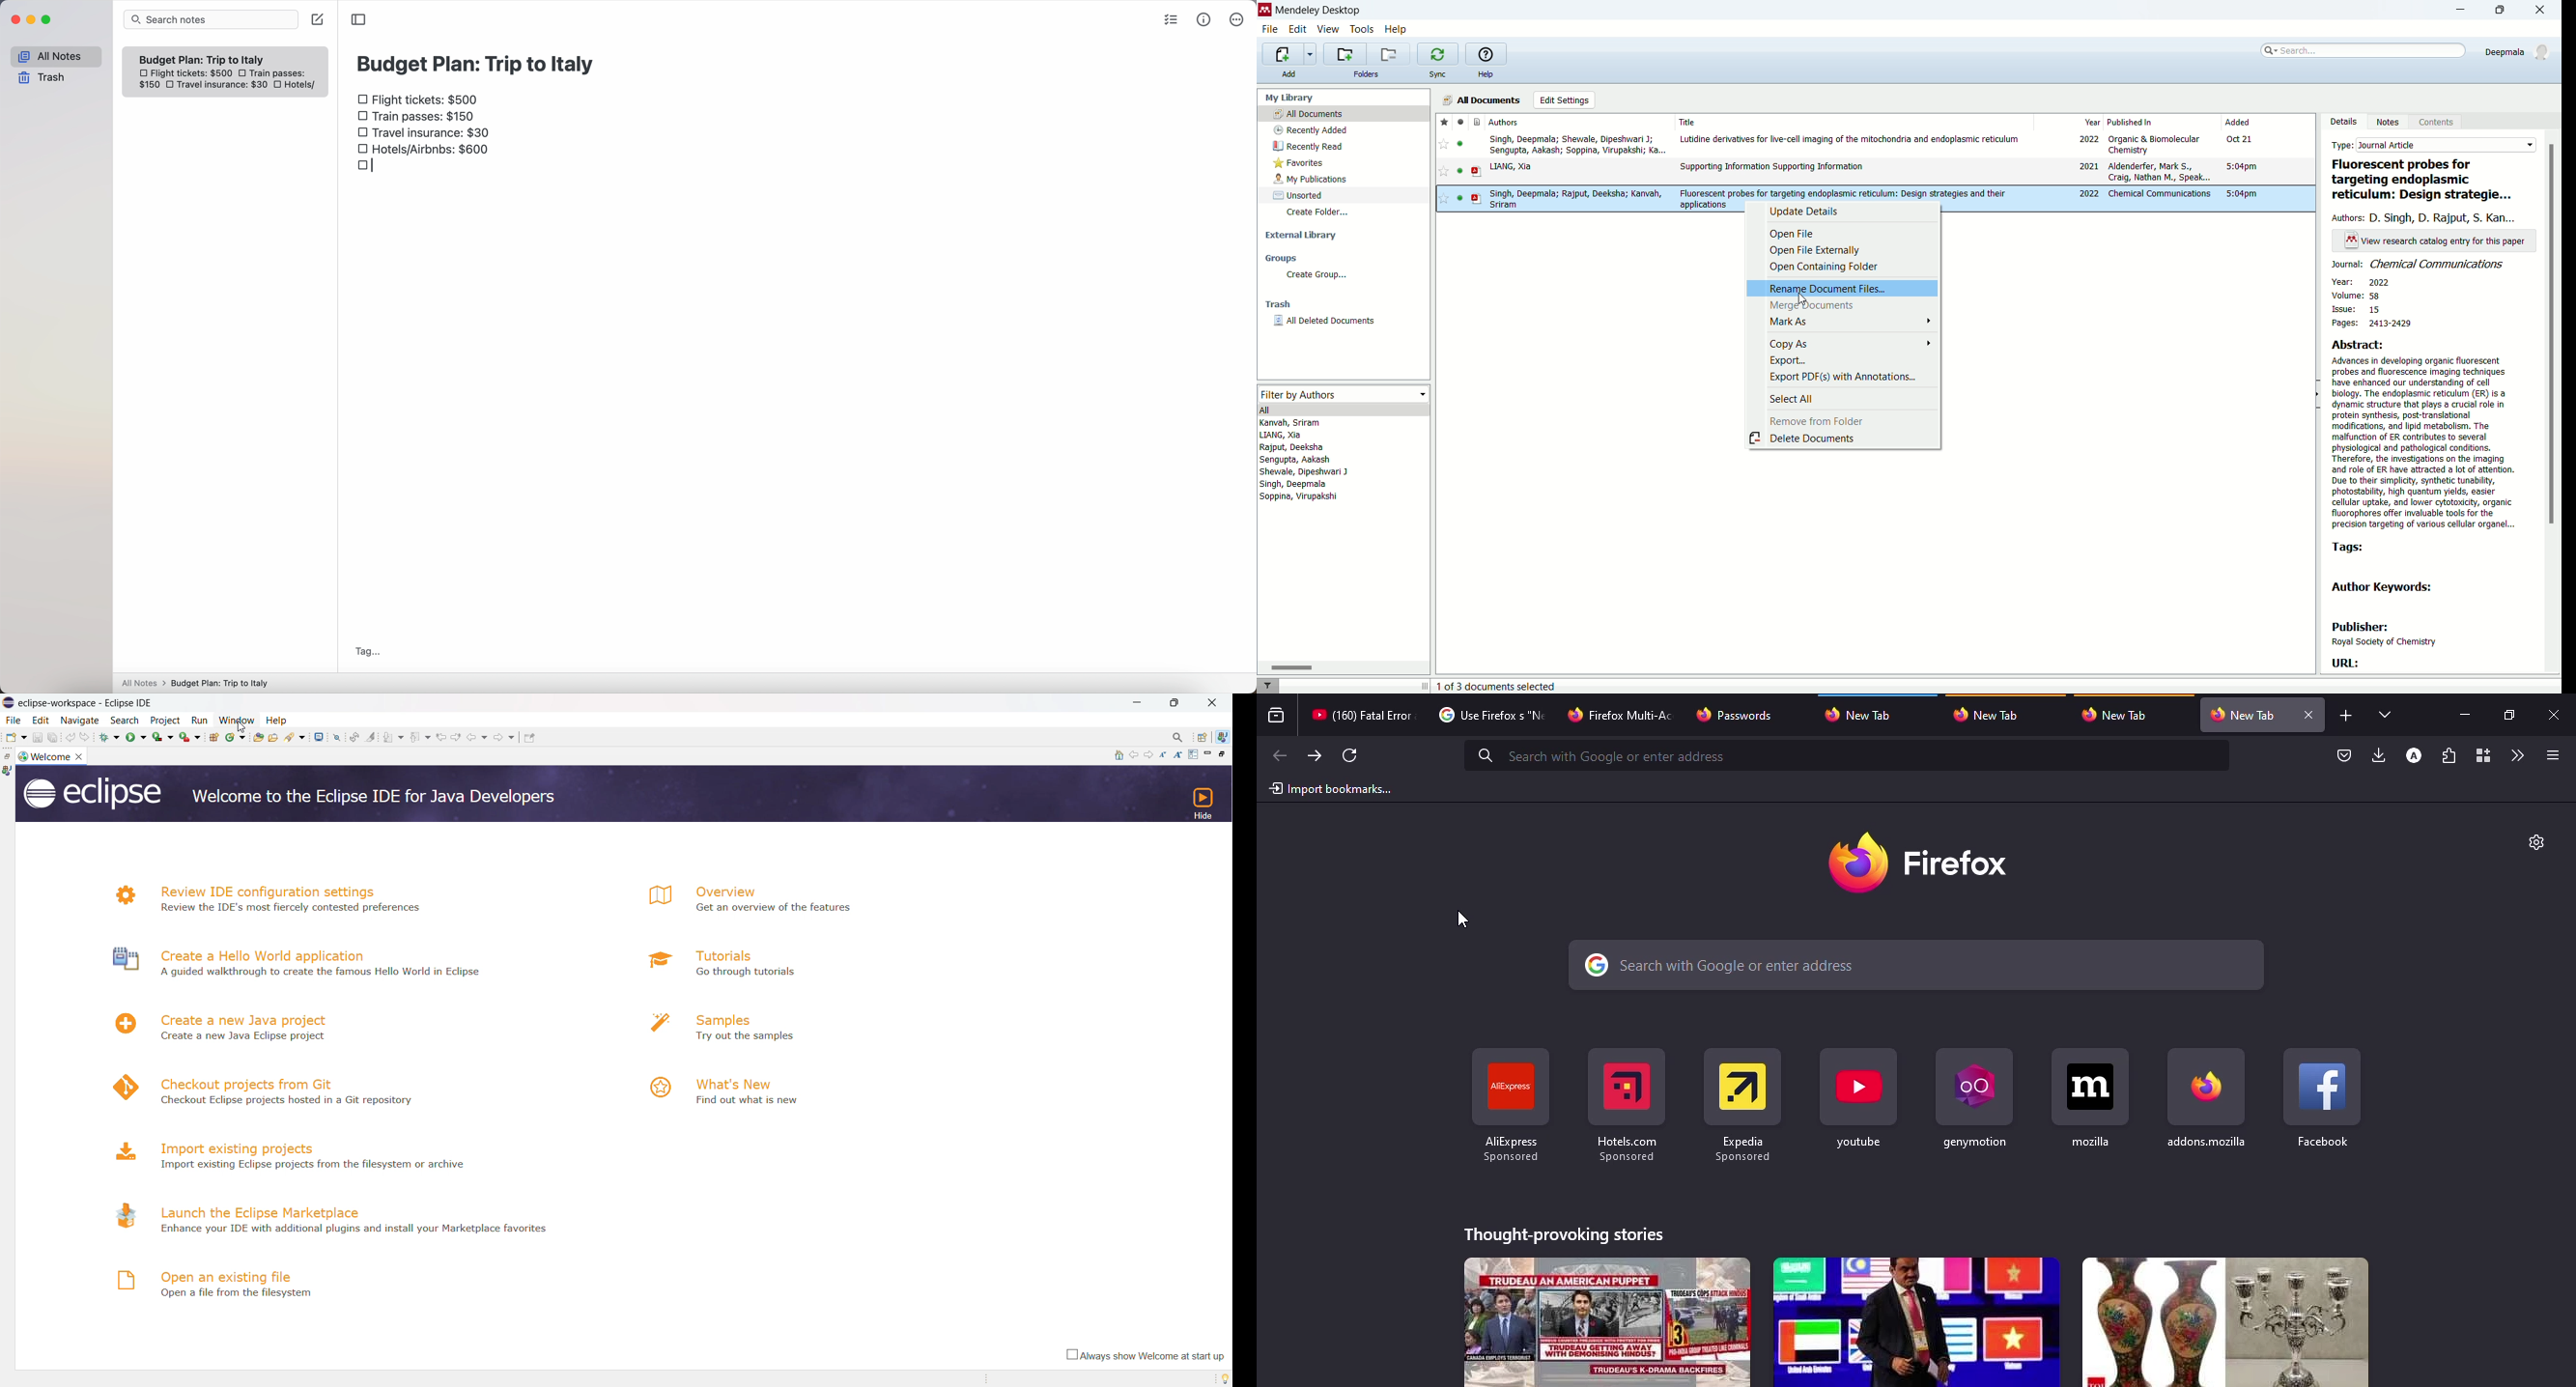  I want to click on title, so click(1850, 120).